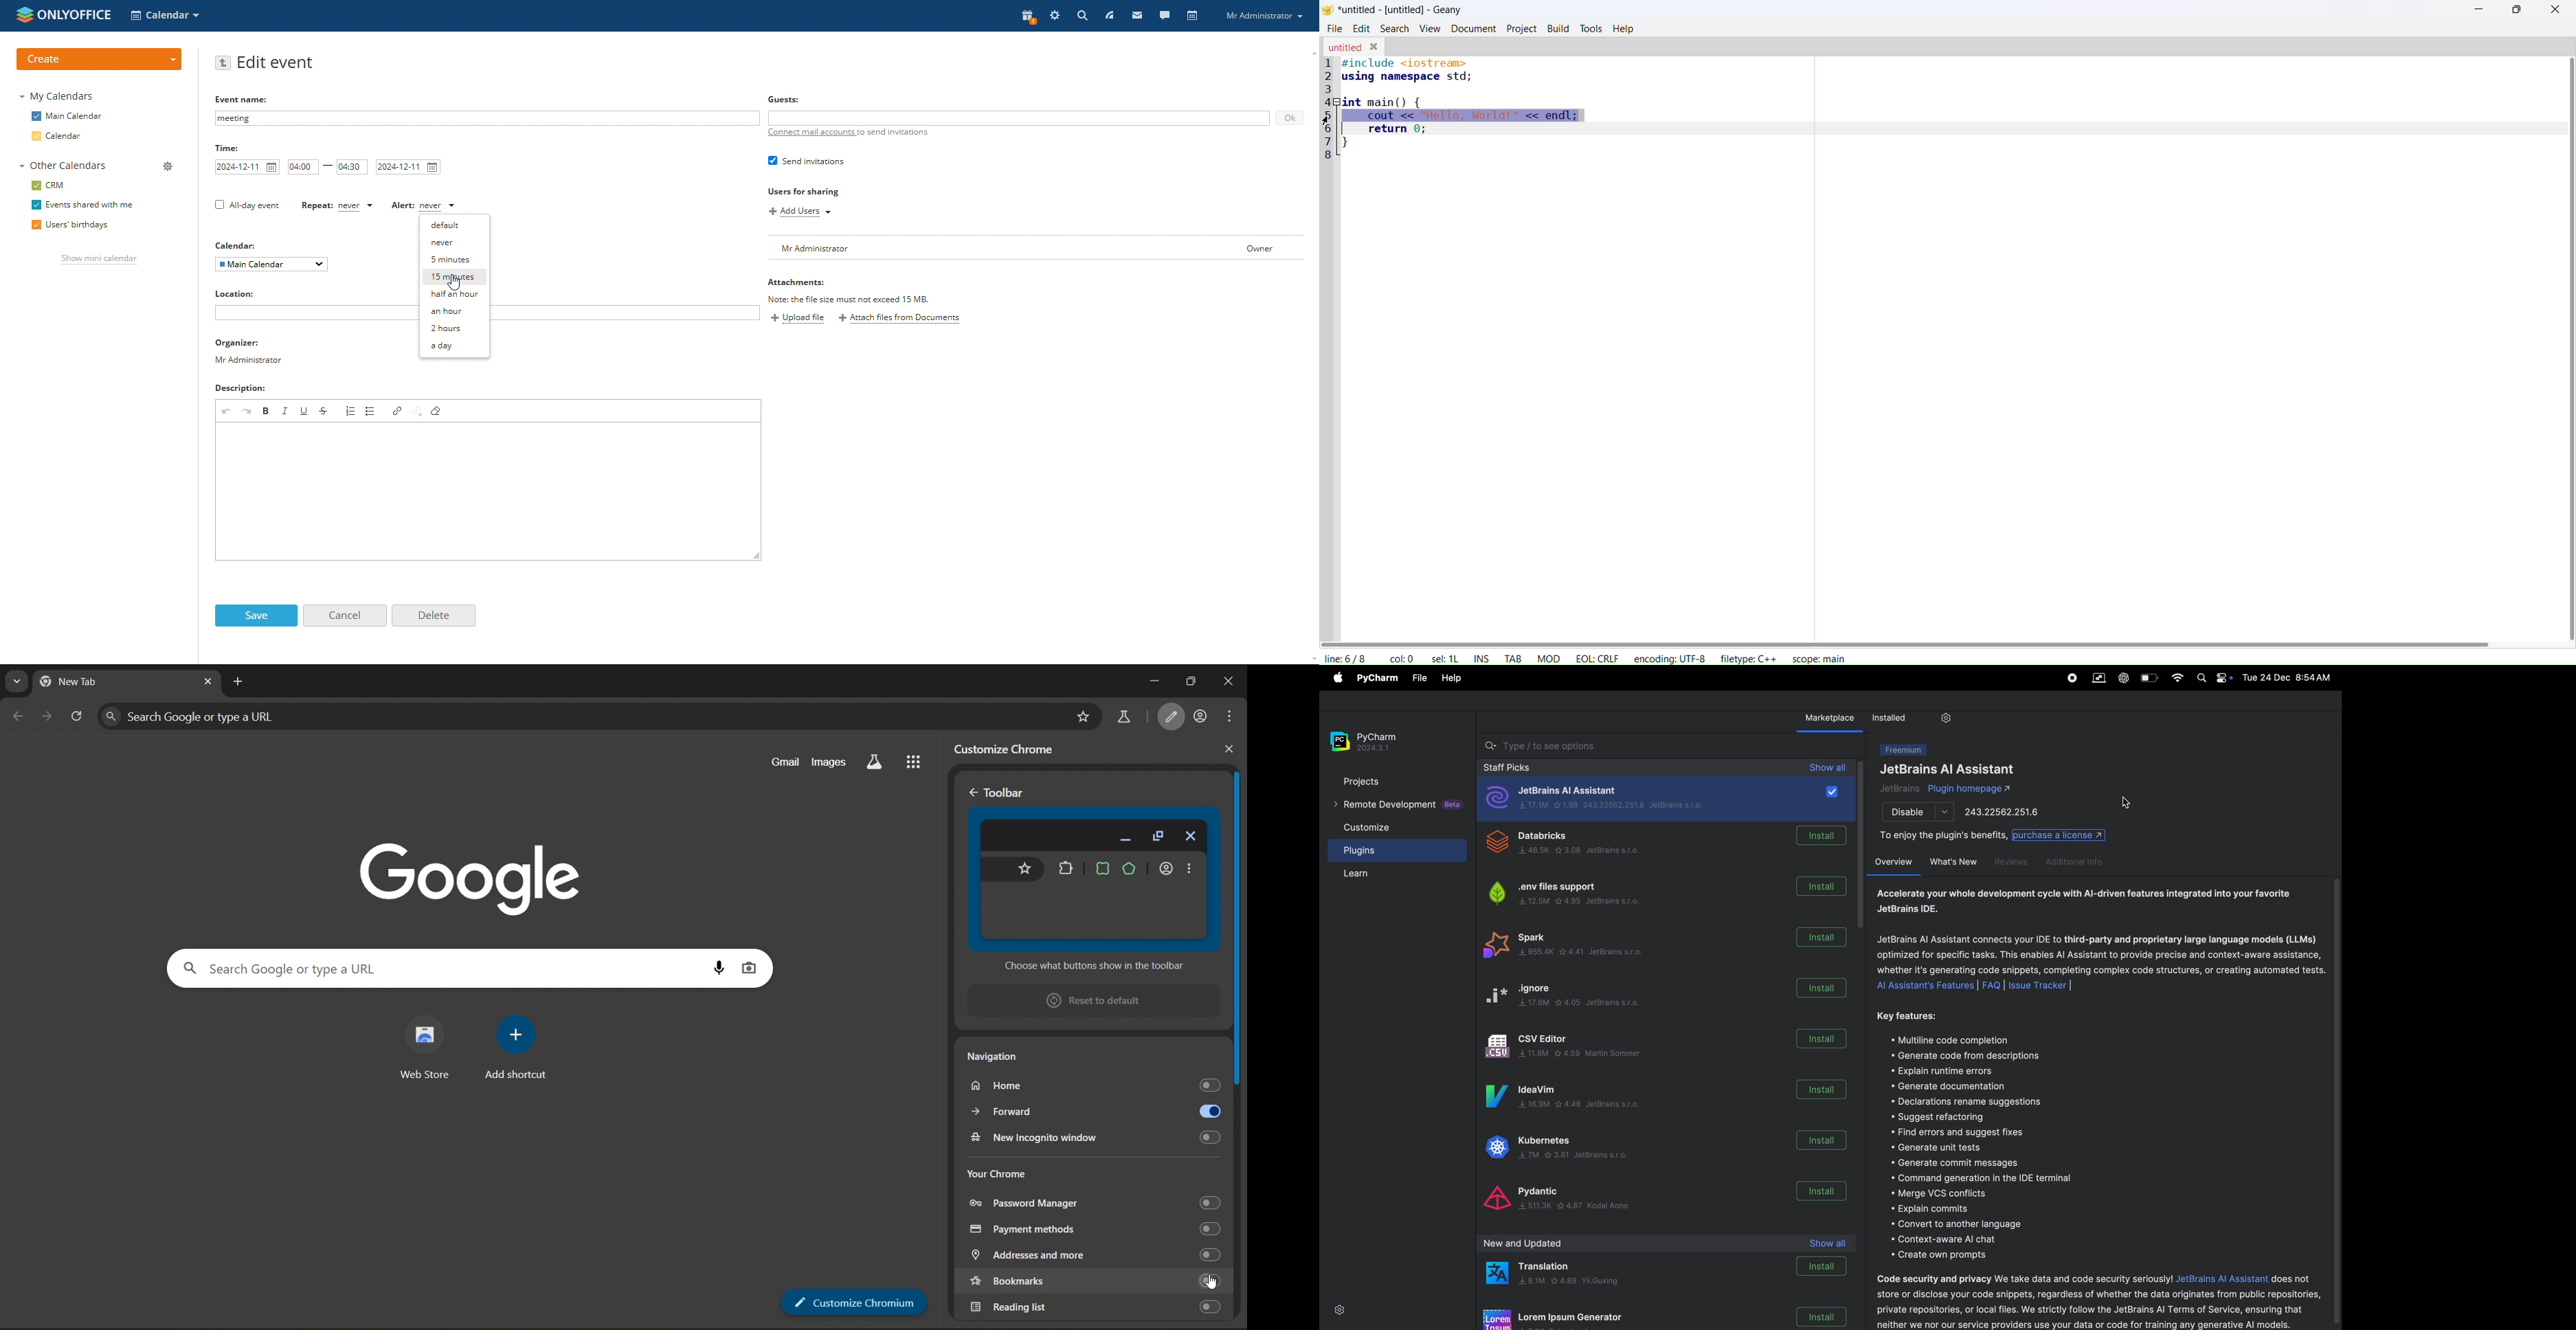  What do you see at coordinates (521, 1049) in the screenshot?
I see `add shortcut` at bounding box center [521, 1049].